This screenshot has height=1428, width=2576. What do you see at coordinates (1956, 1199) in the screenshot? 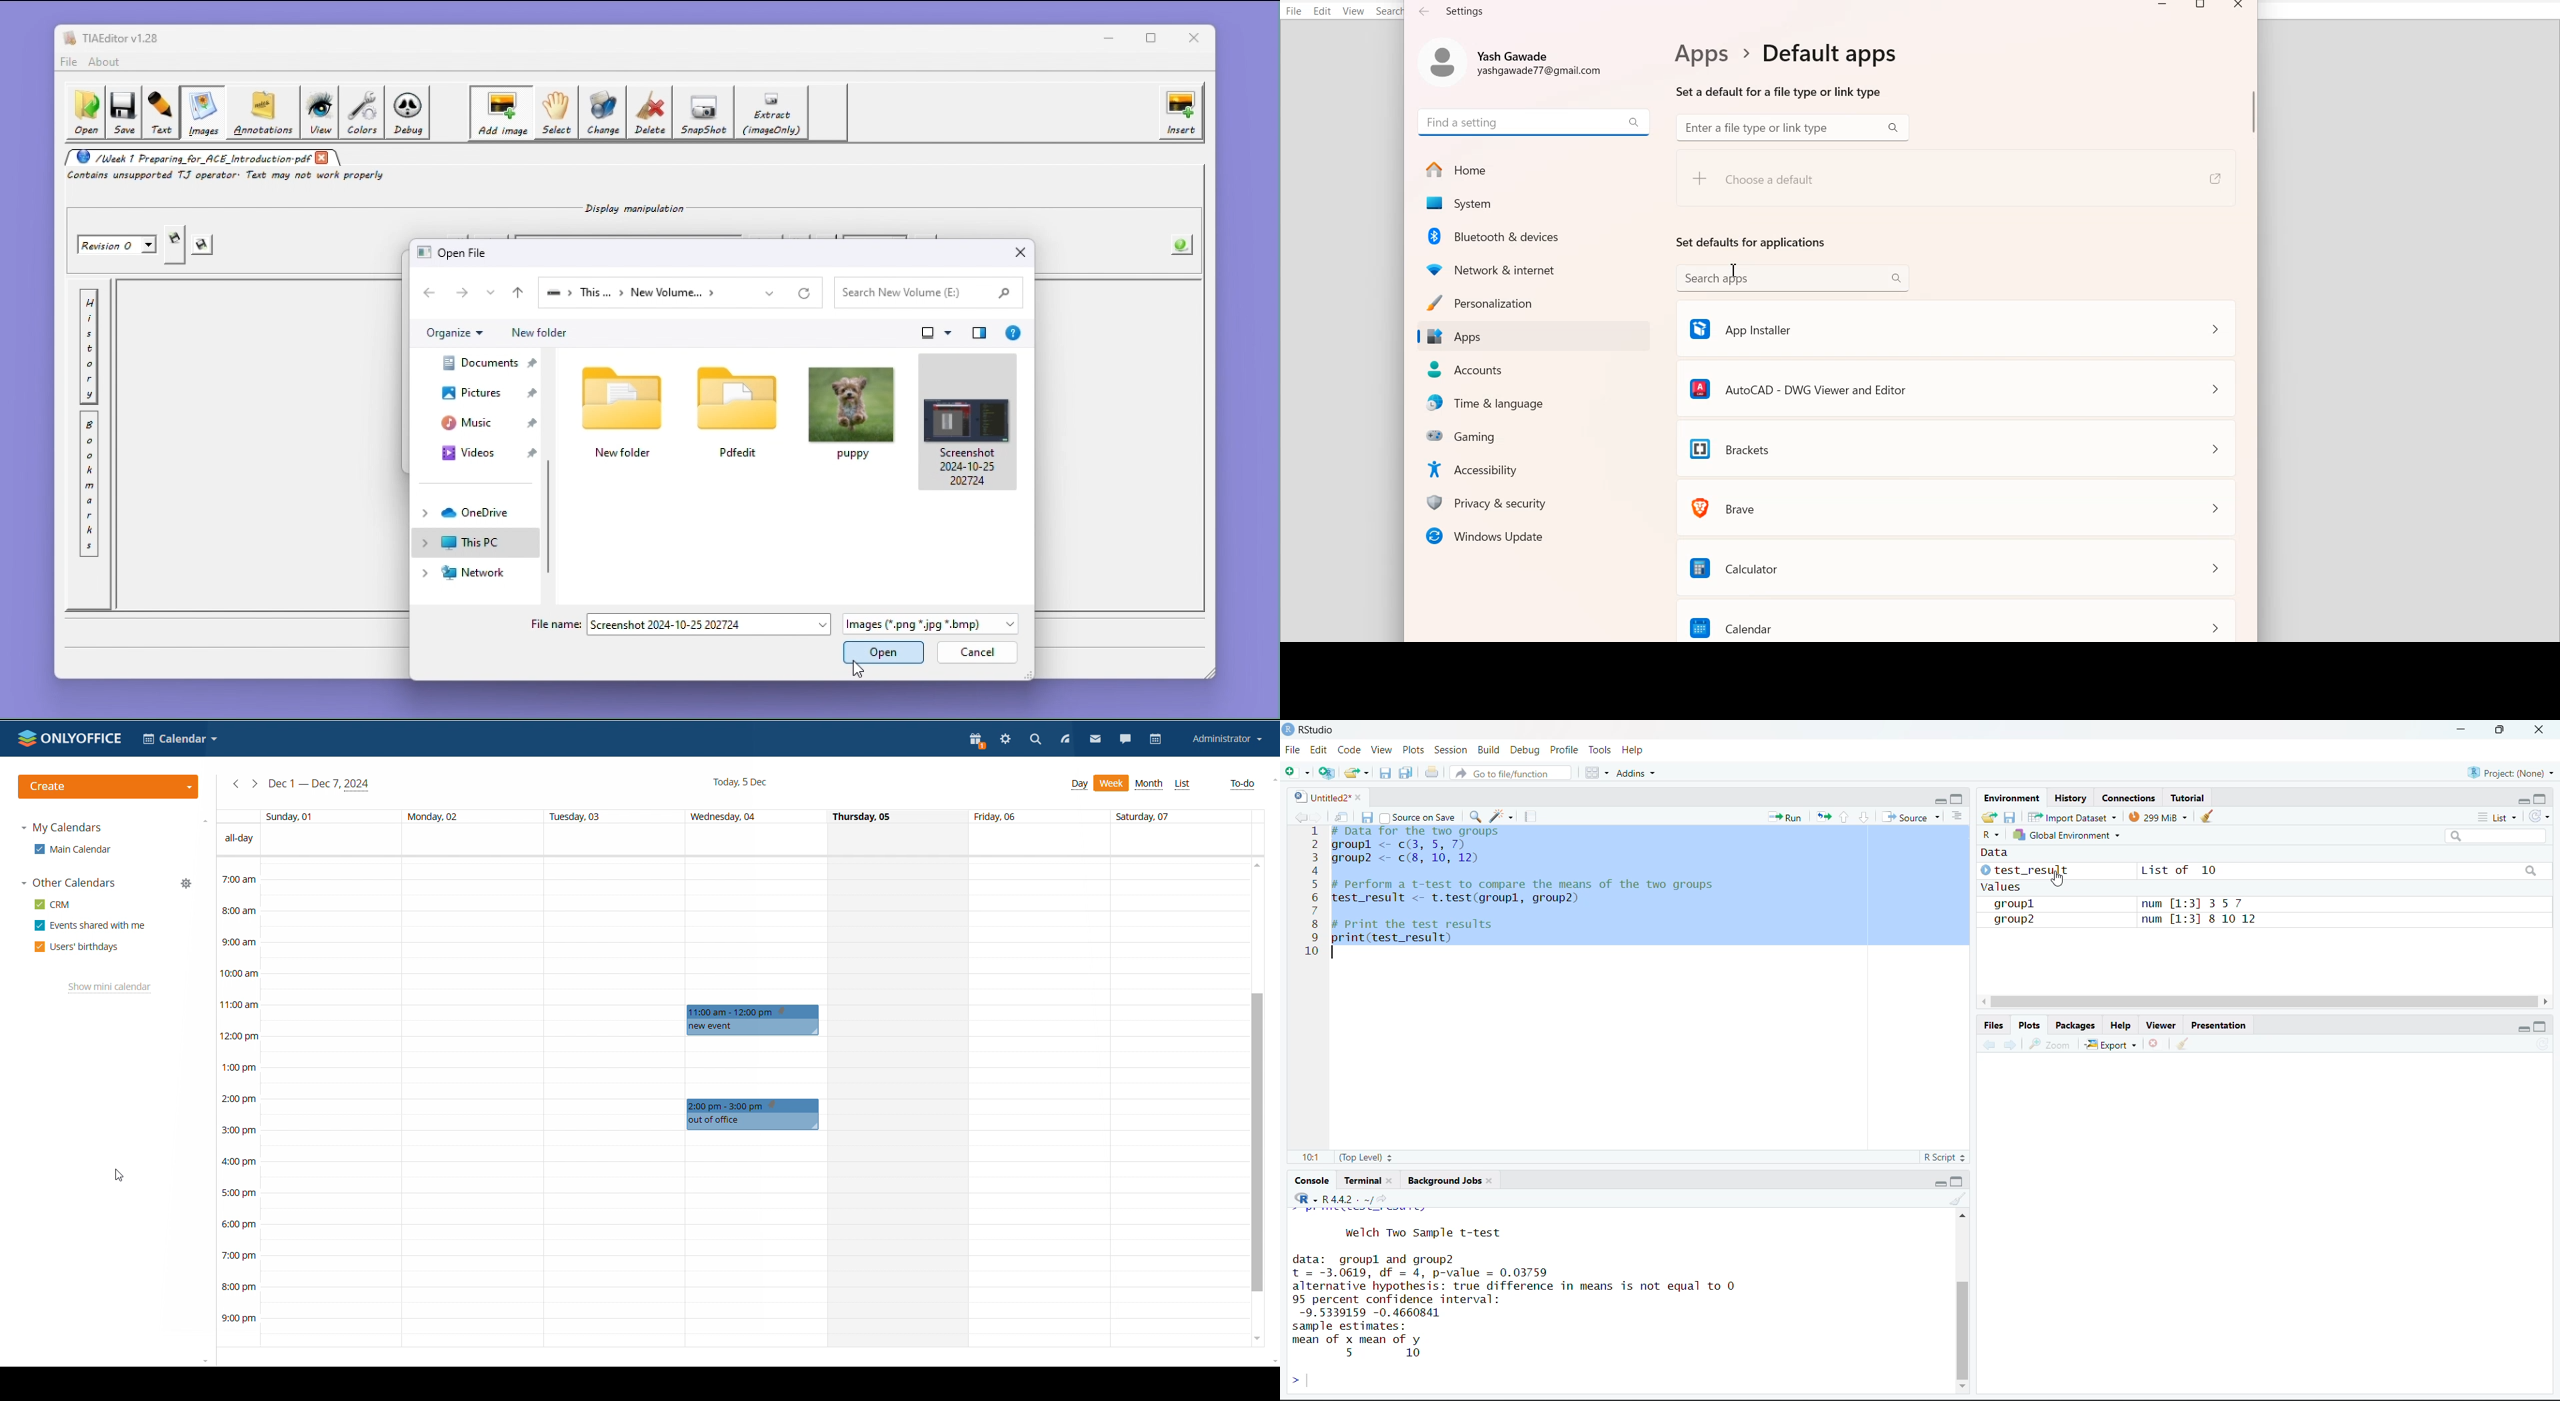
I see `clear console` at bounding box center [1956, 1199].